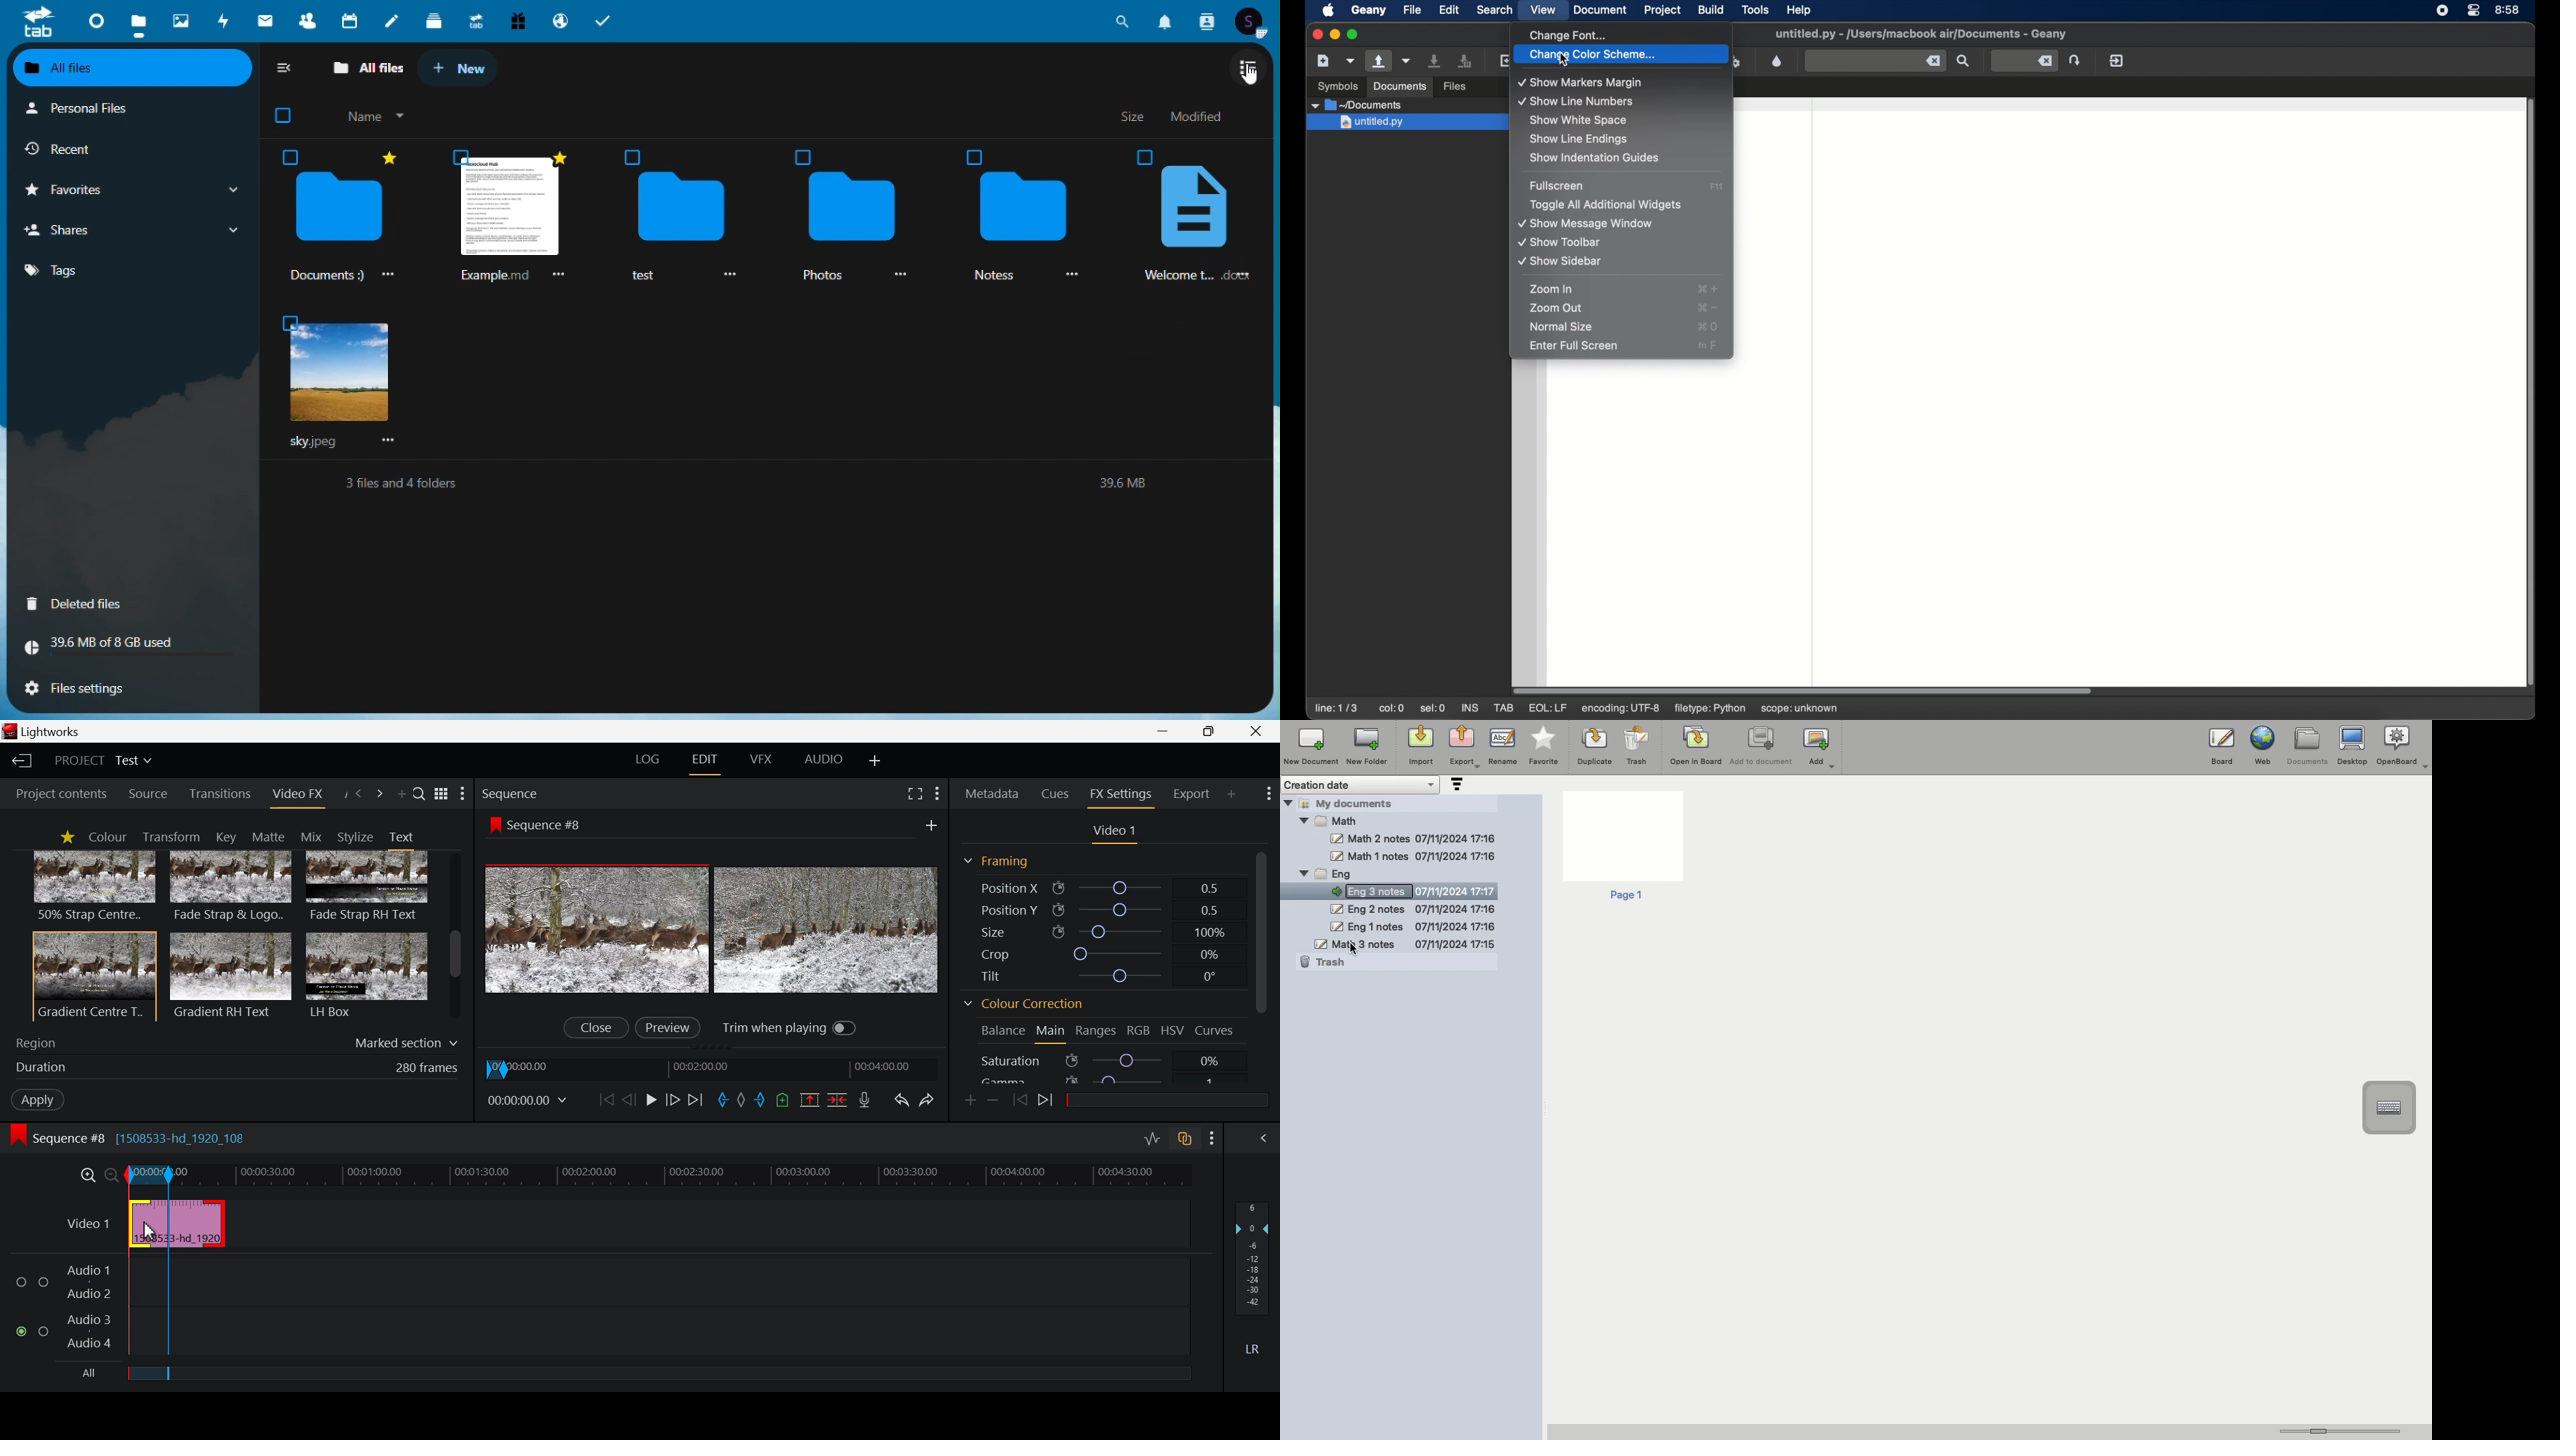 This screenshot has width=2576, height=1456. I want to click on Audio Input Field, so click(661, 1304).